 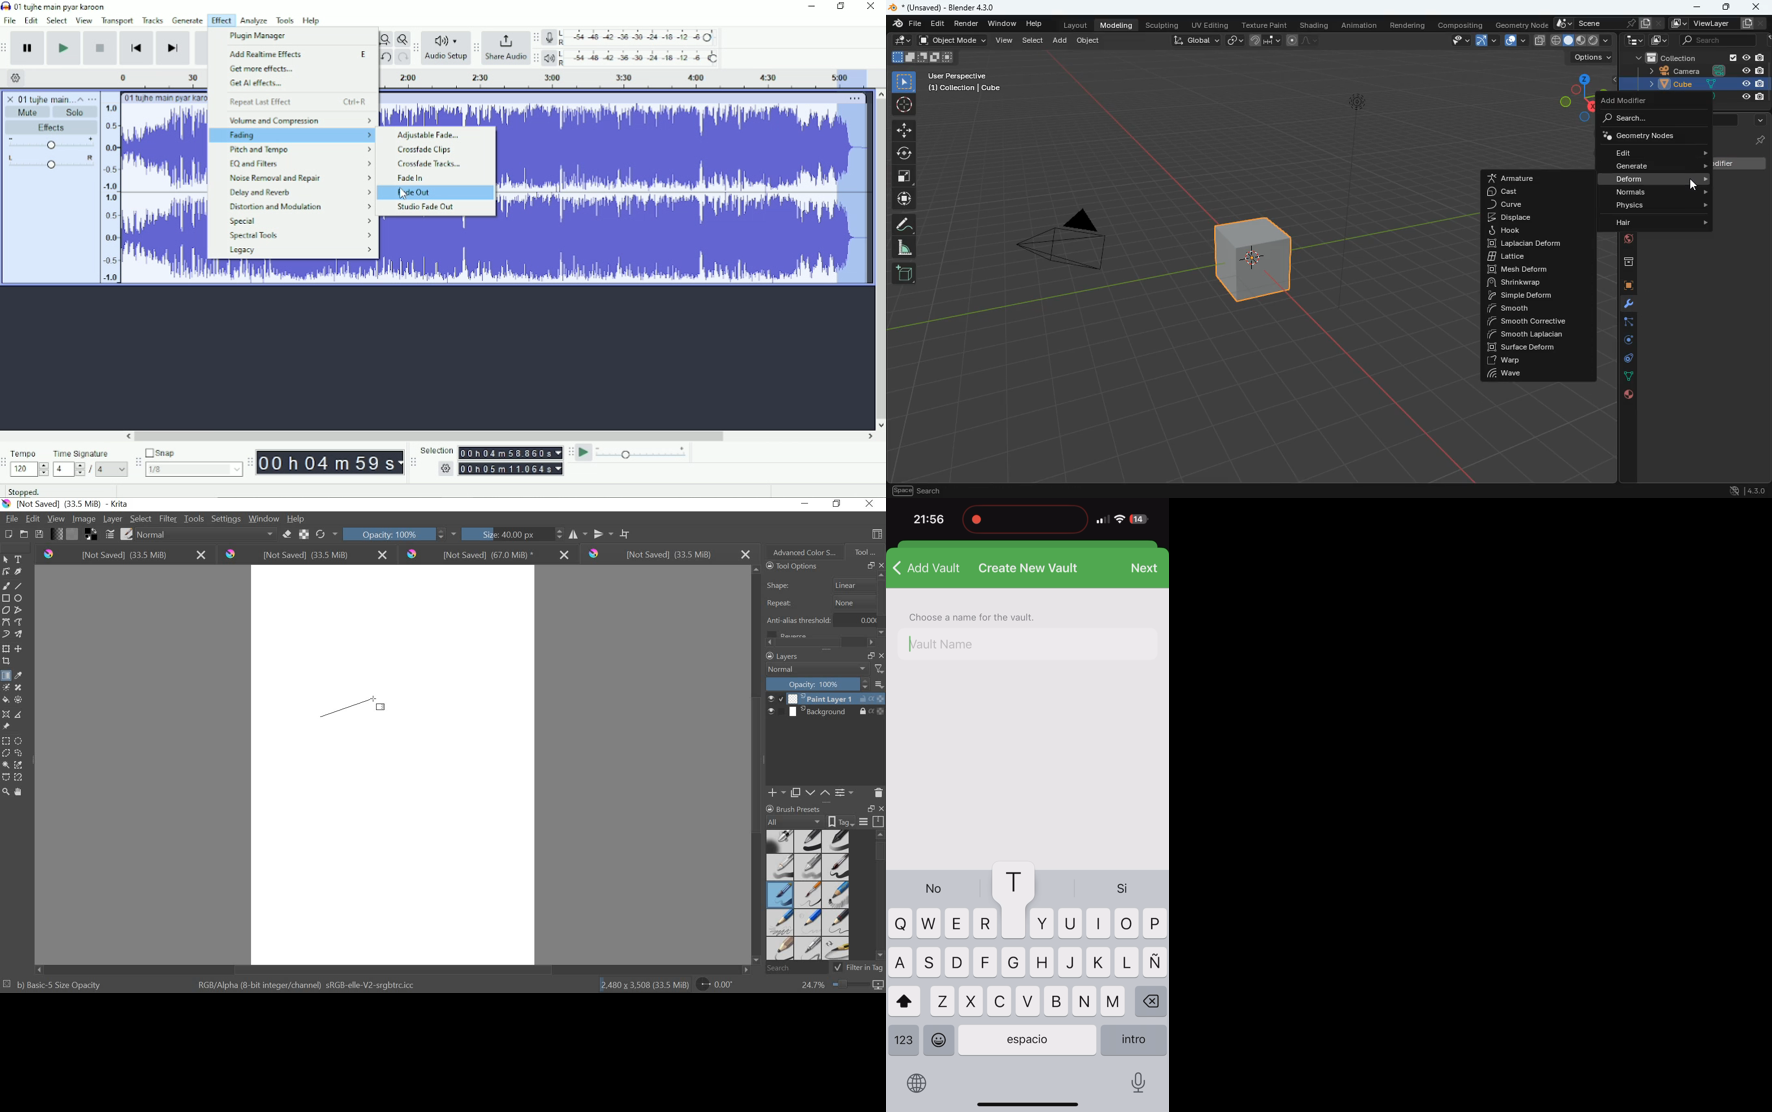 I want to click on reference images, so click(x=8, y=726).